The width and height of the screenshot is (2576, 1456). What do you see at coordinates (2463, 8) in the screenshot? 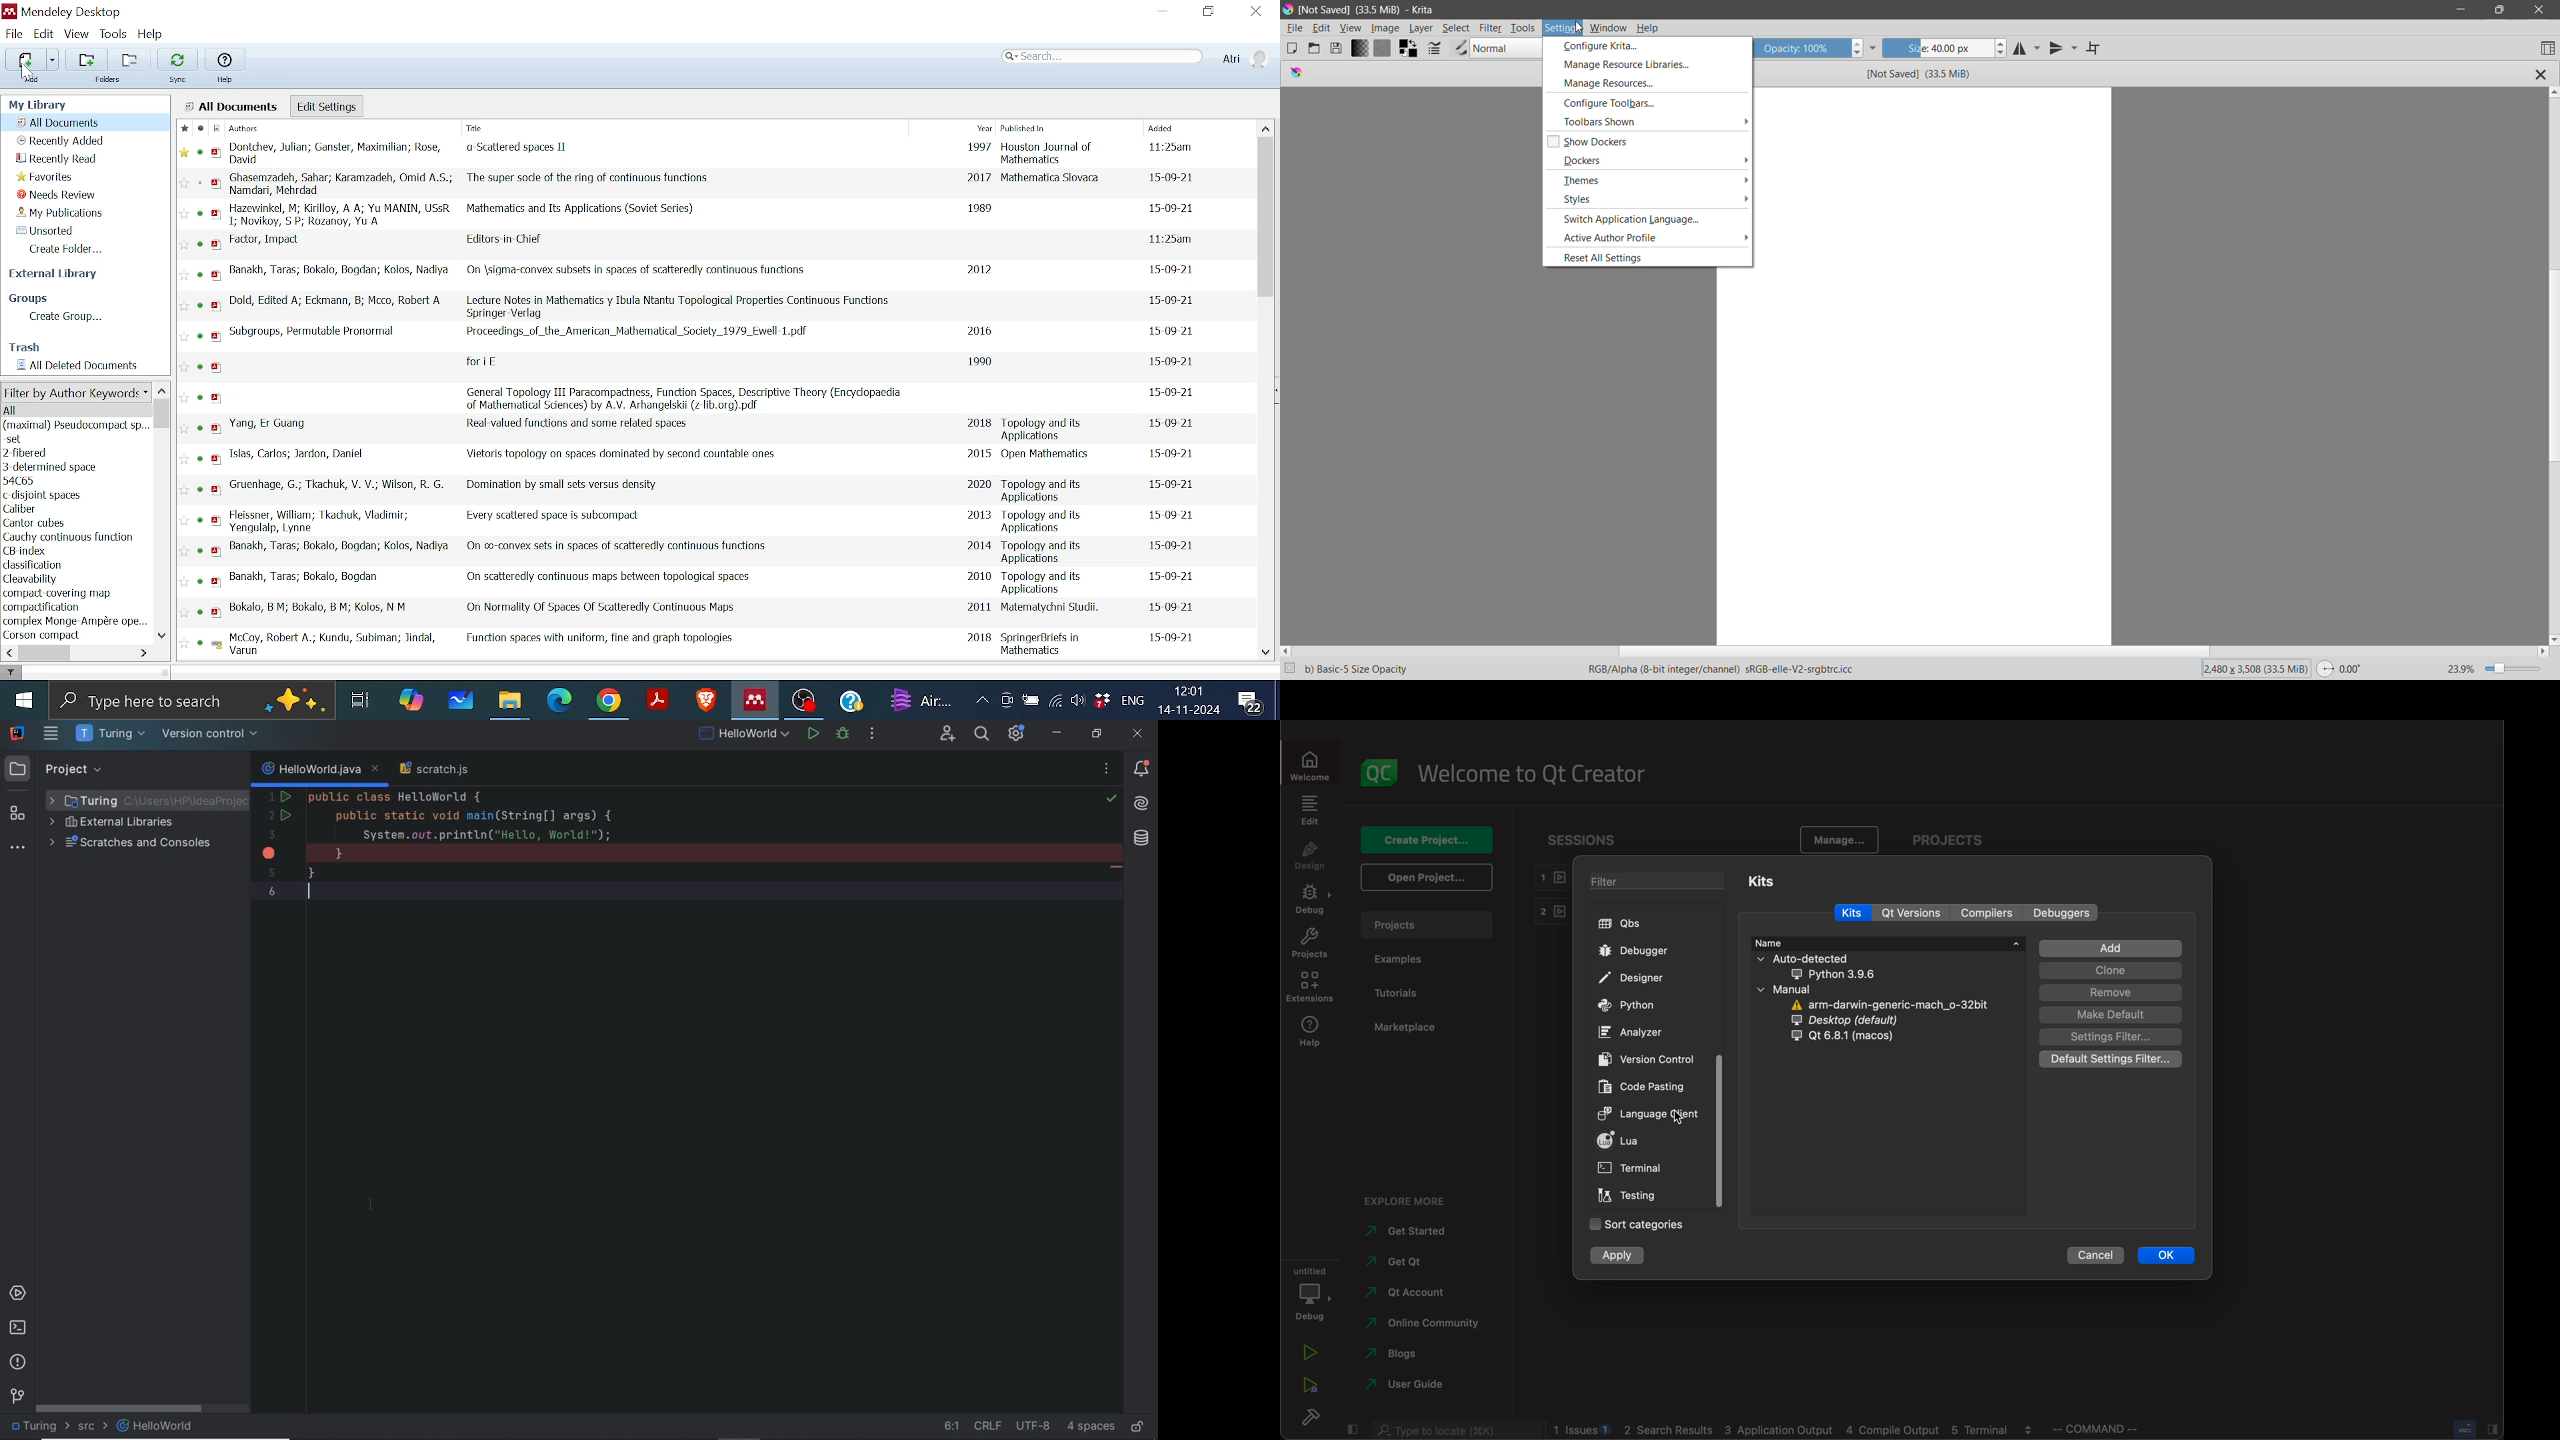
I see `Minimize` at bounding box center [2463, 8].